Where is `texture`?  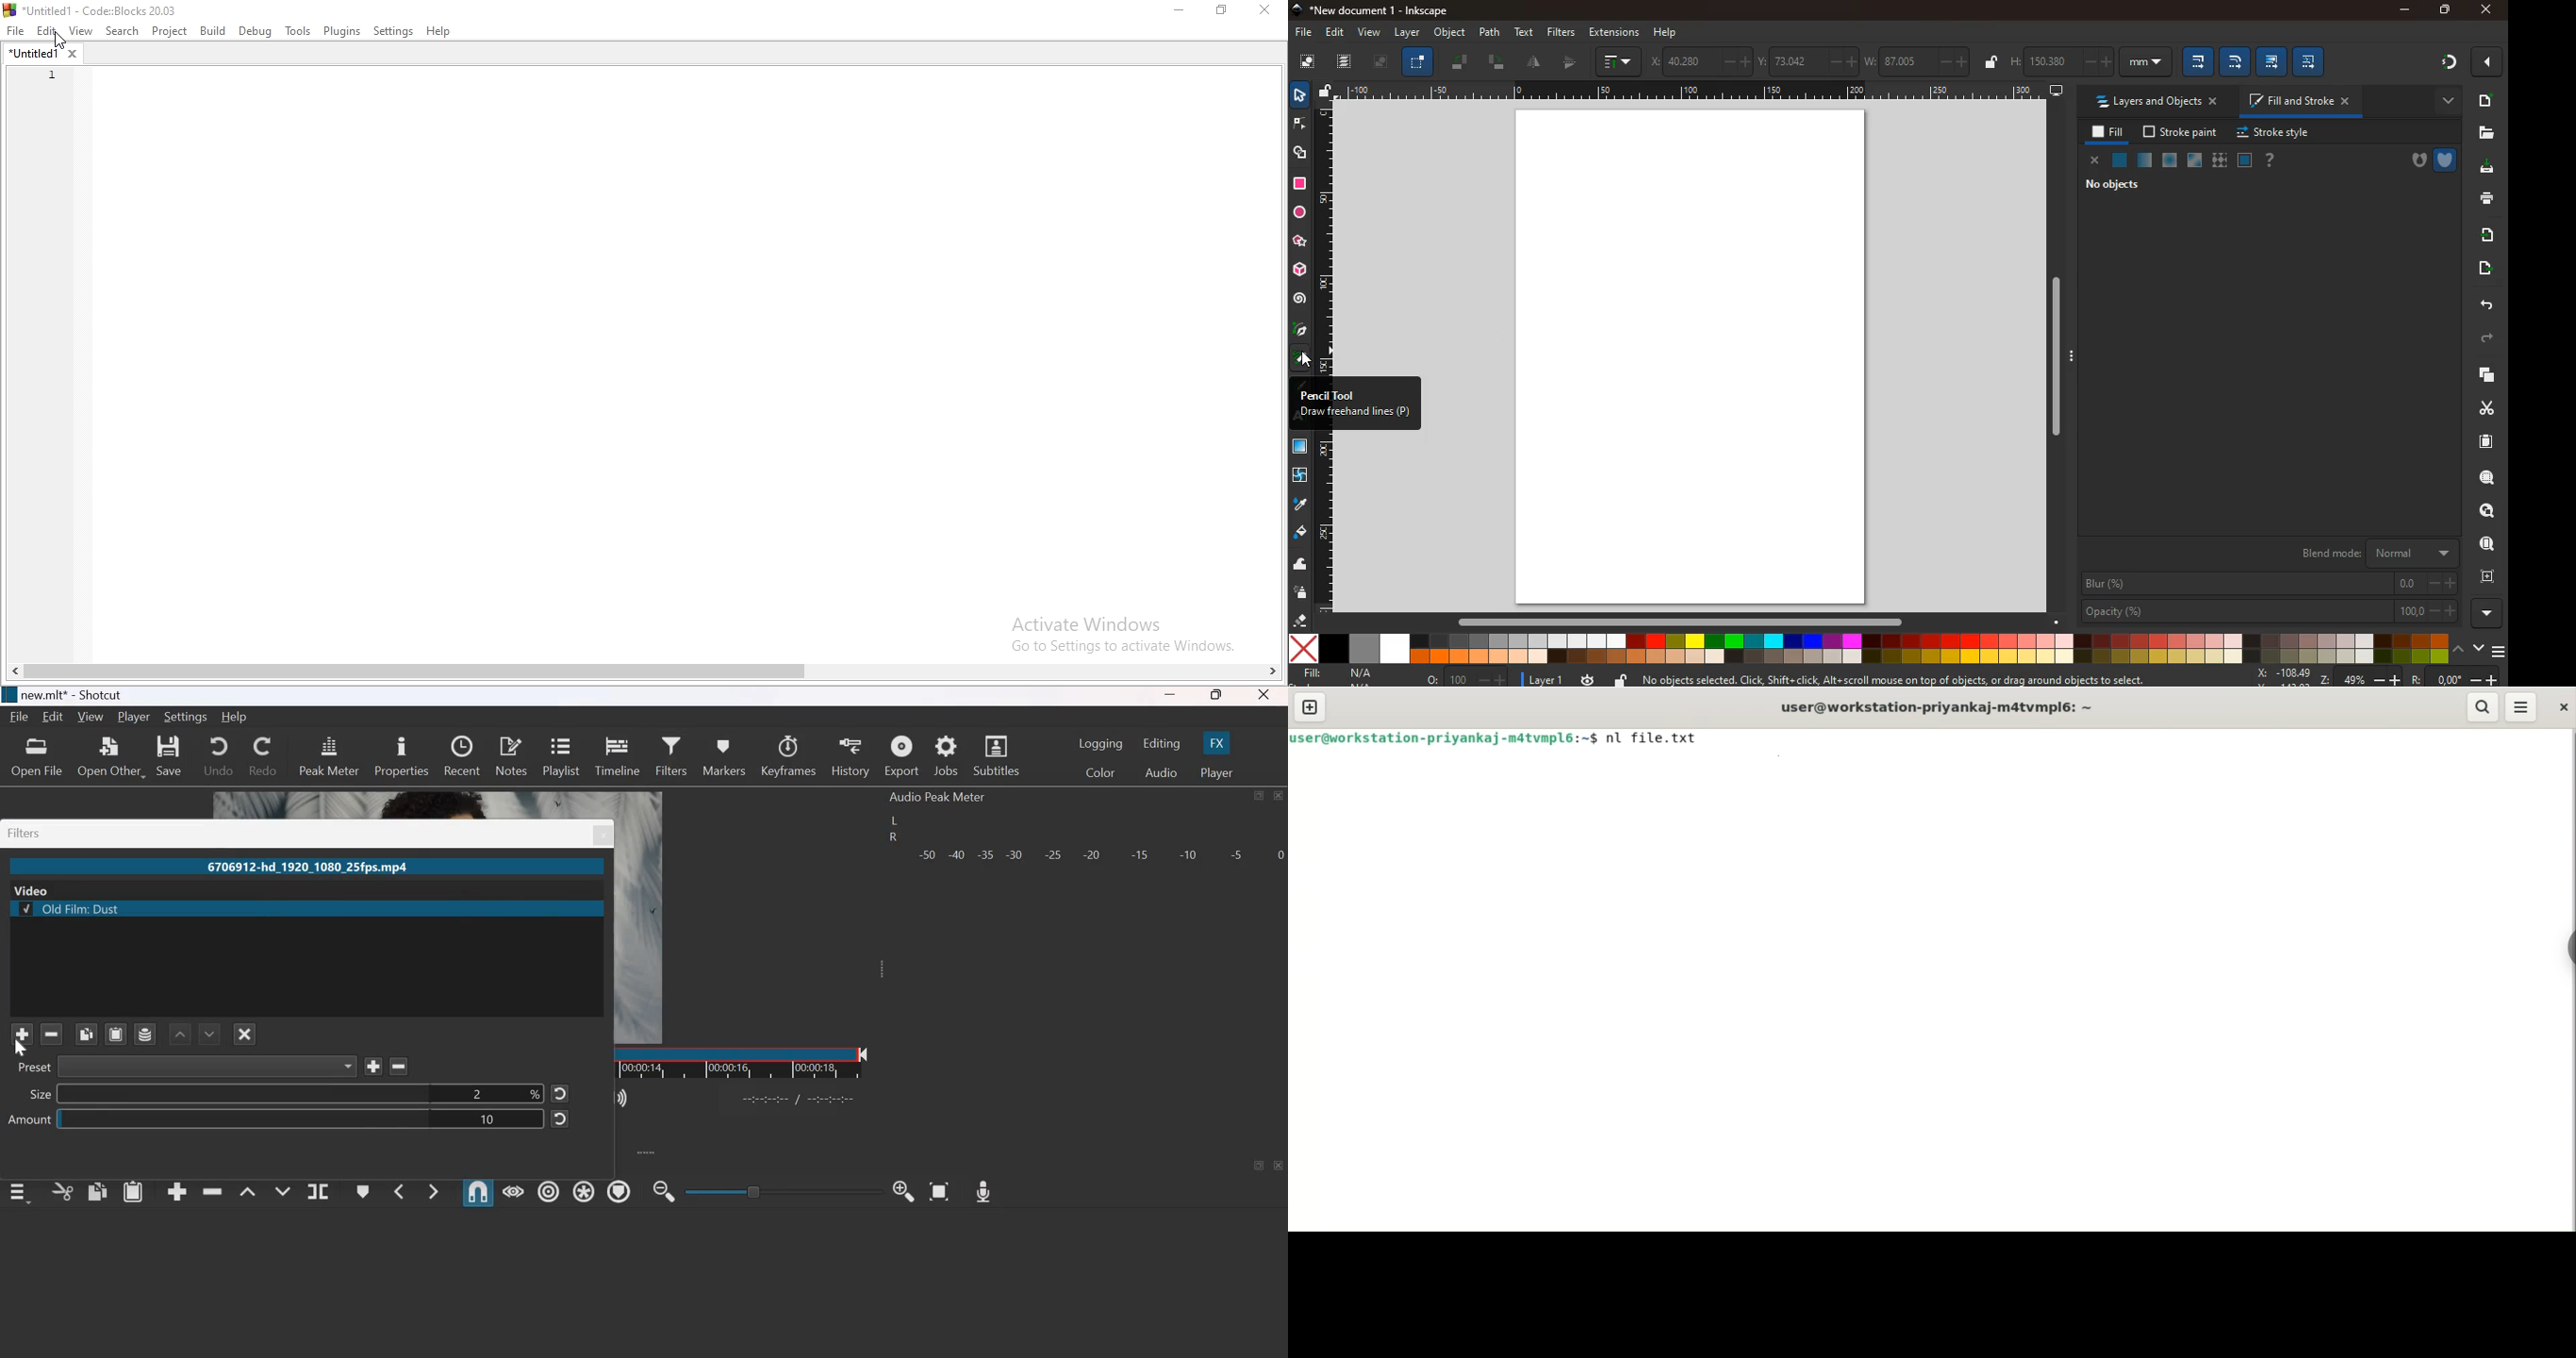 texture is located at coordinates (1301, 446).